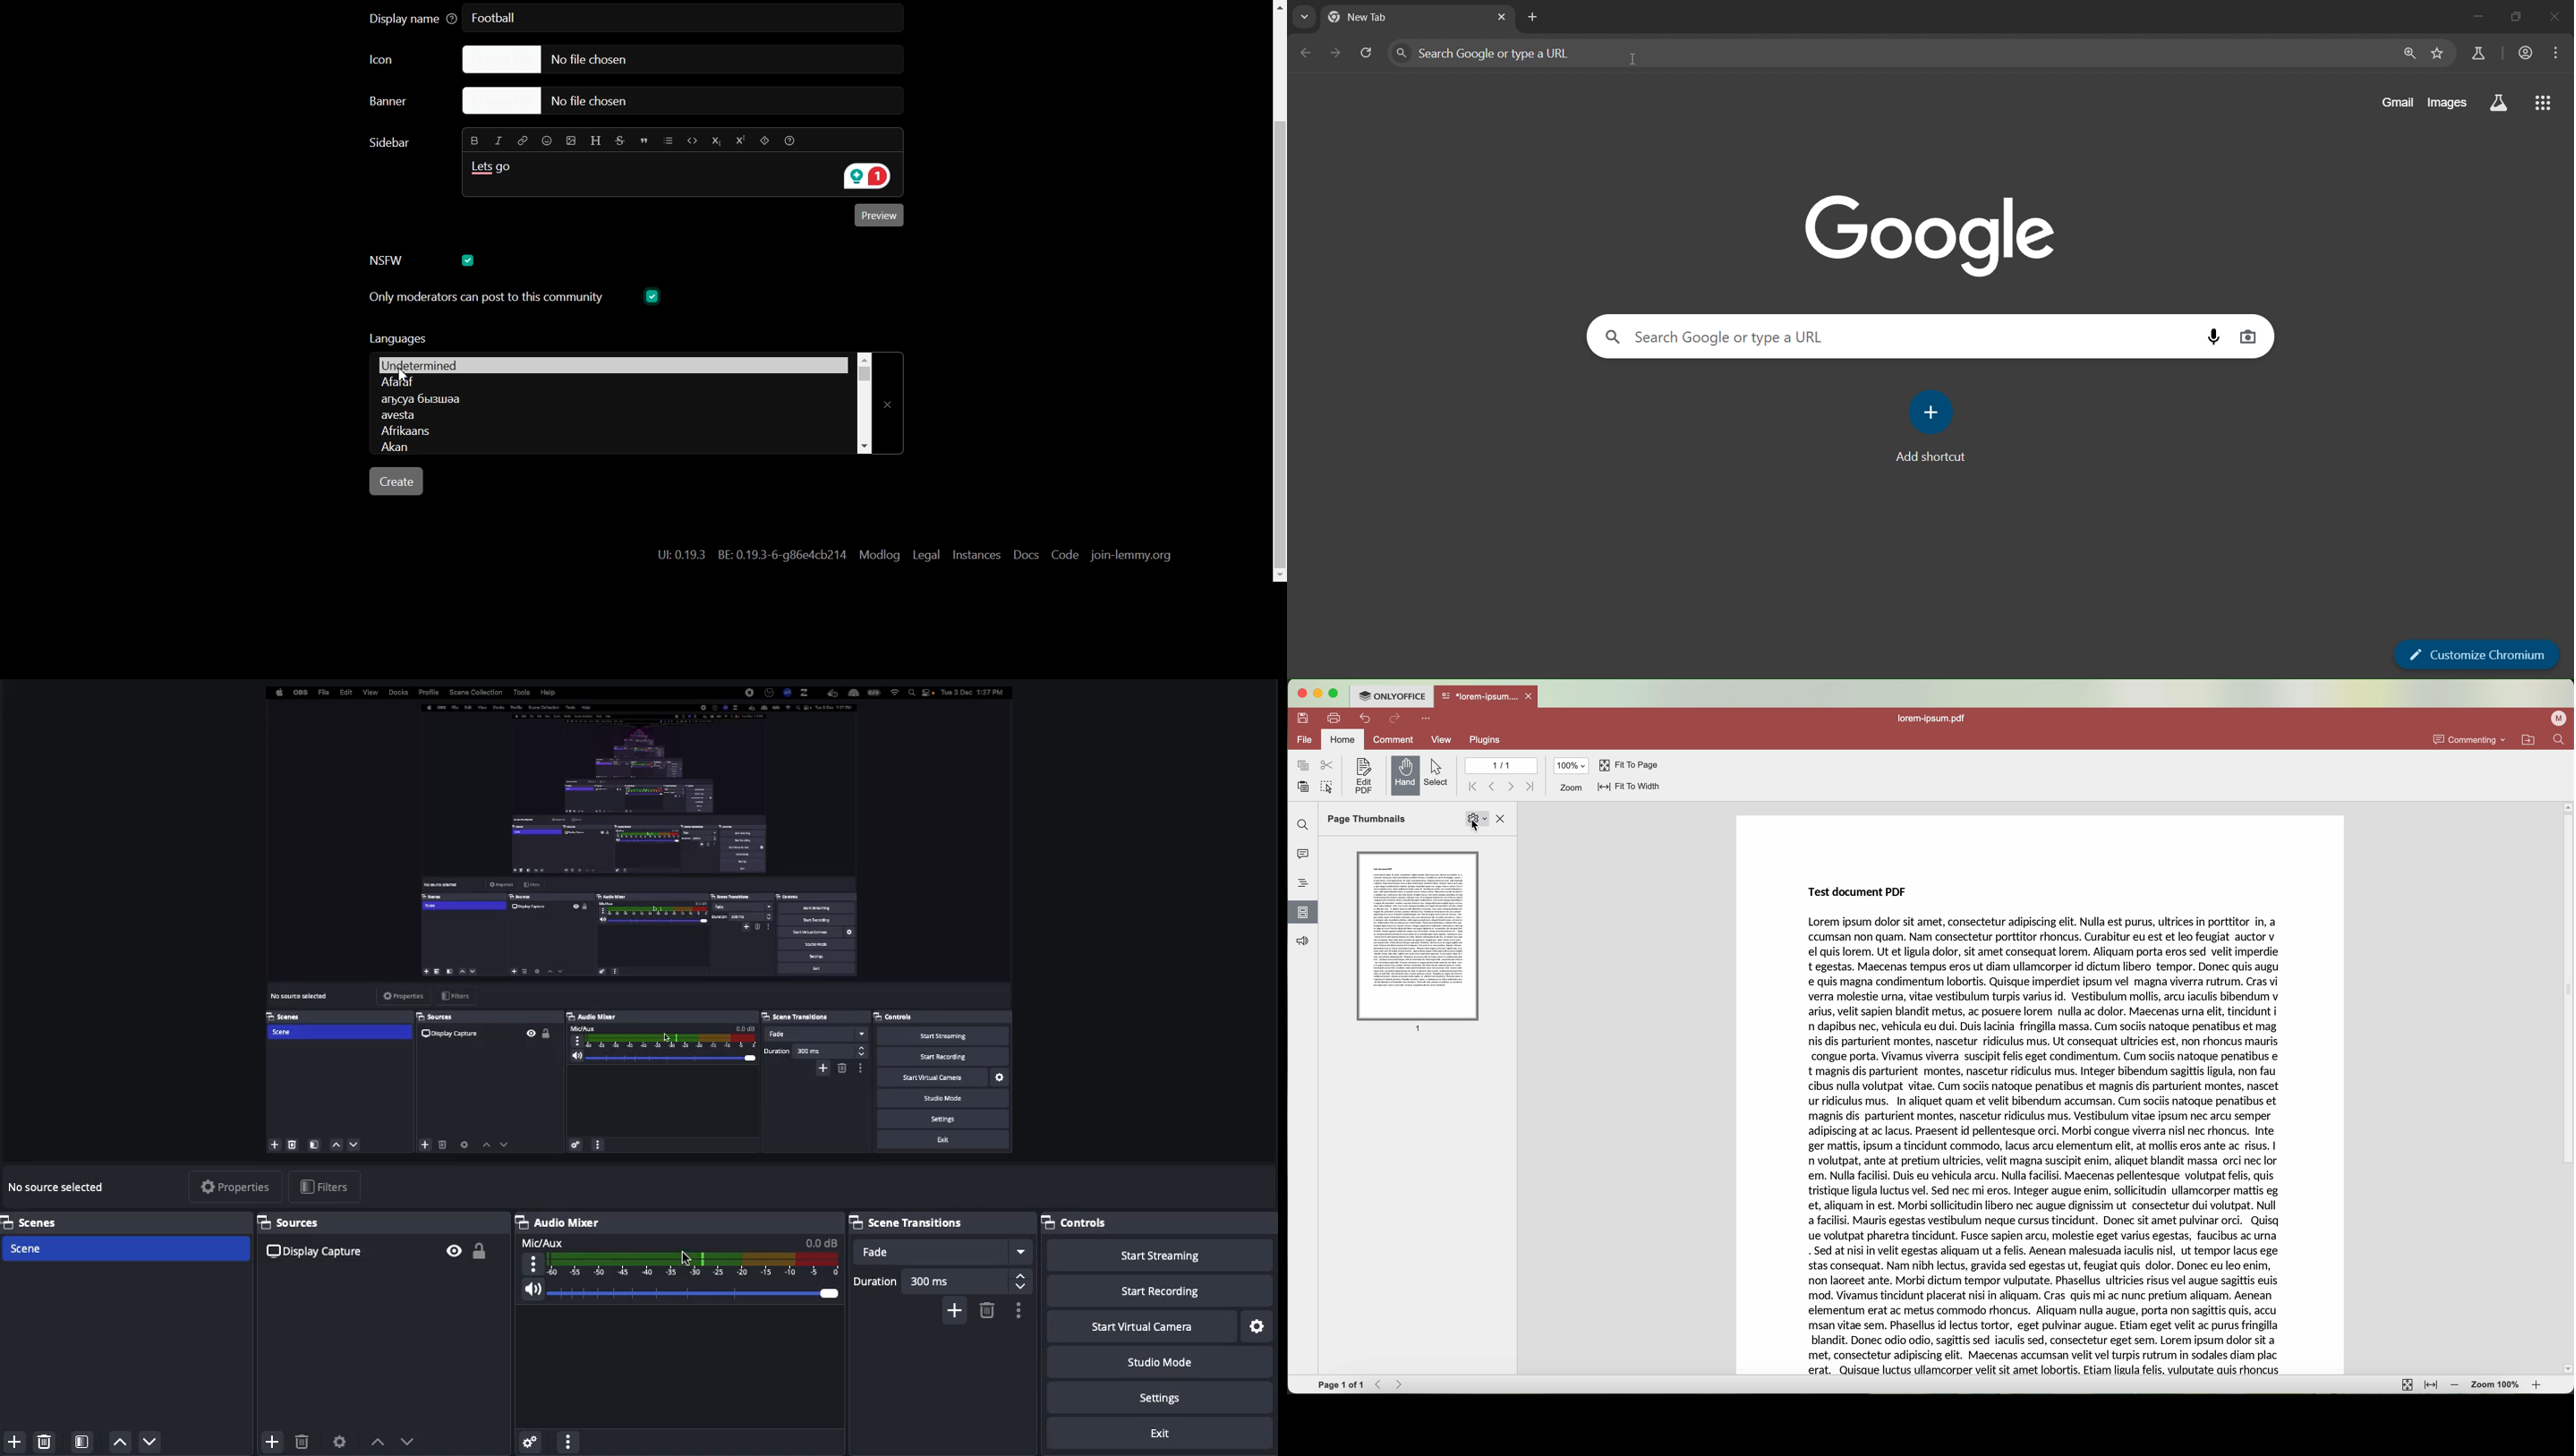 This screenshot has width=2576, height=1456. What do you see at coordinates (2476, 52) in the screenshot?
I see `search labs` at bounding box center [2476, 52].